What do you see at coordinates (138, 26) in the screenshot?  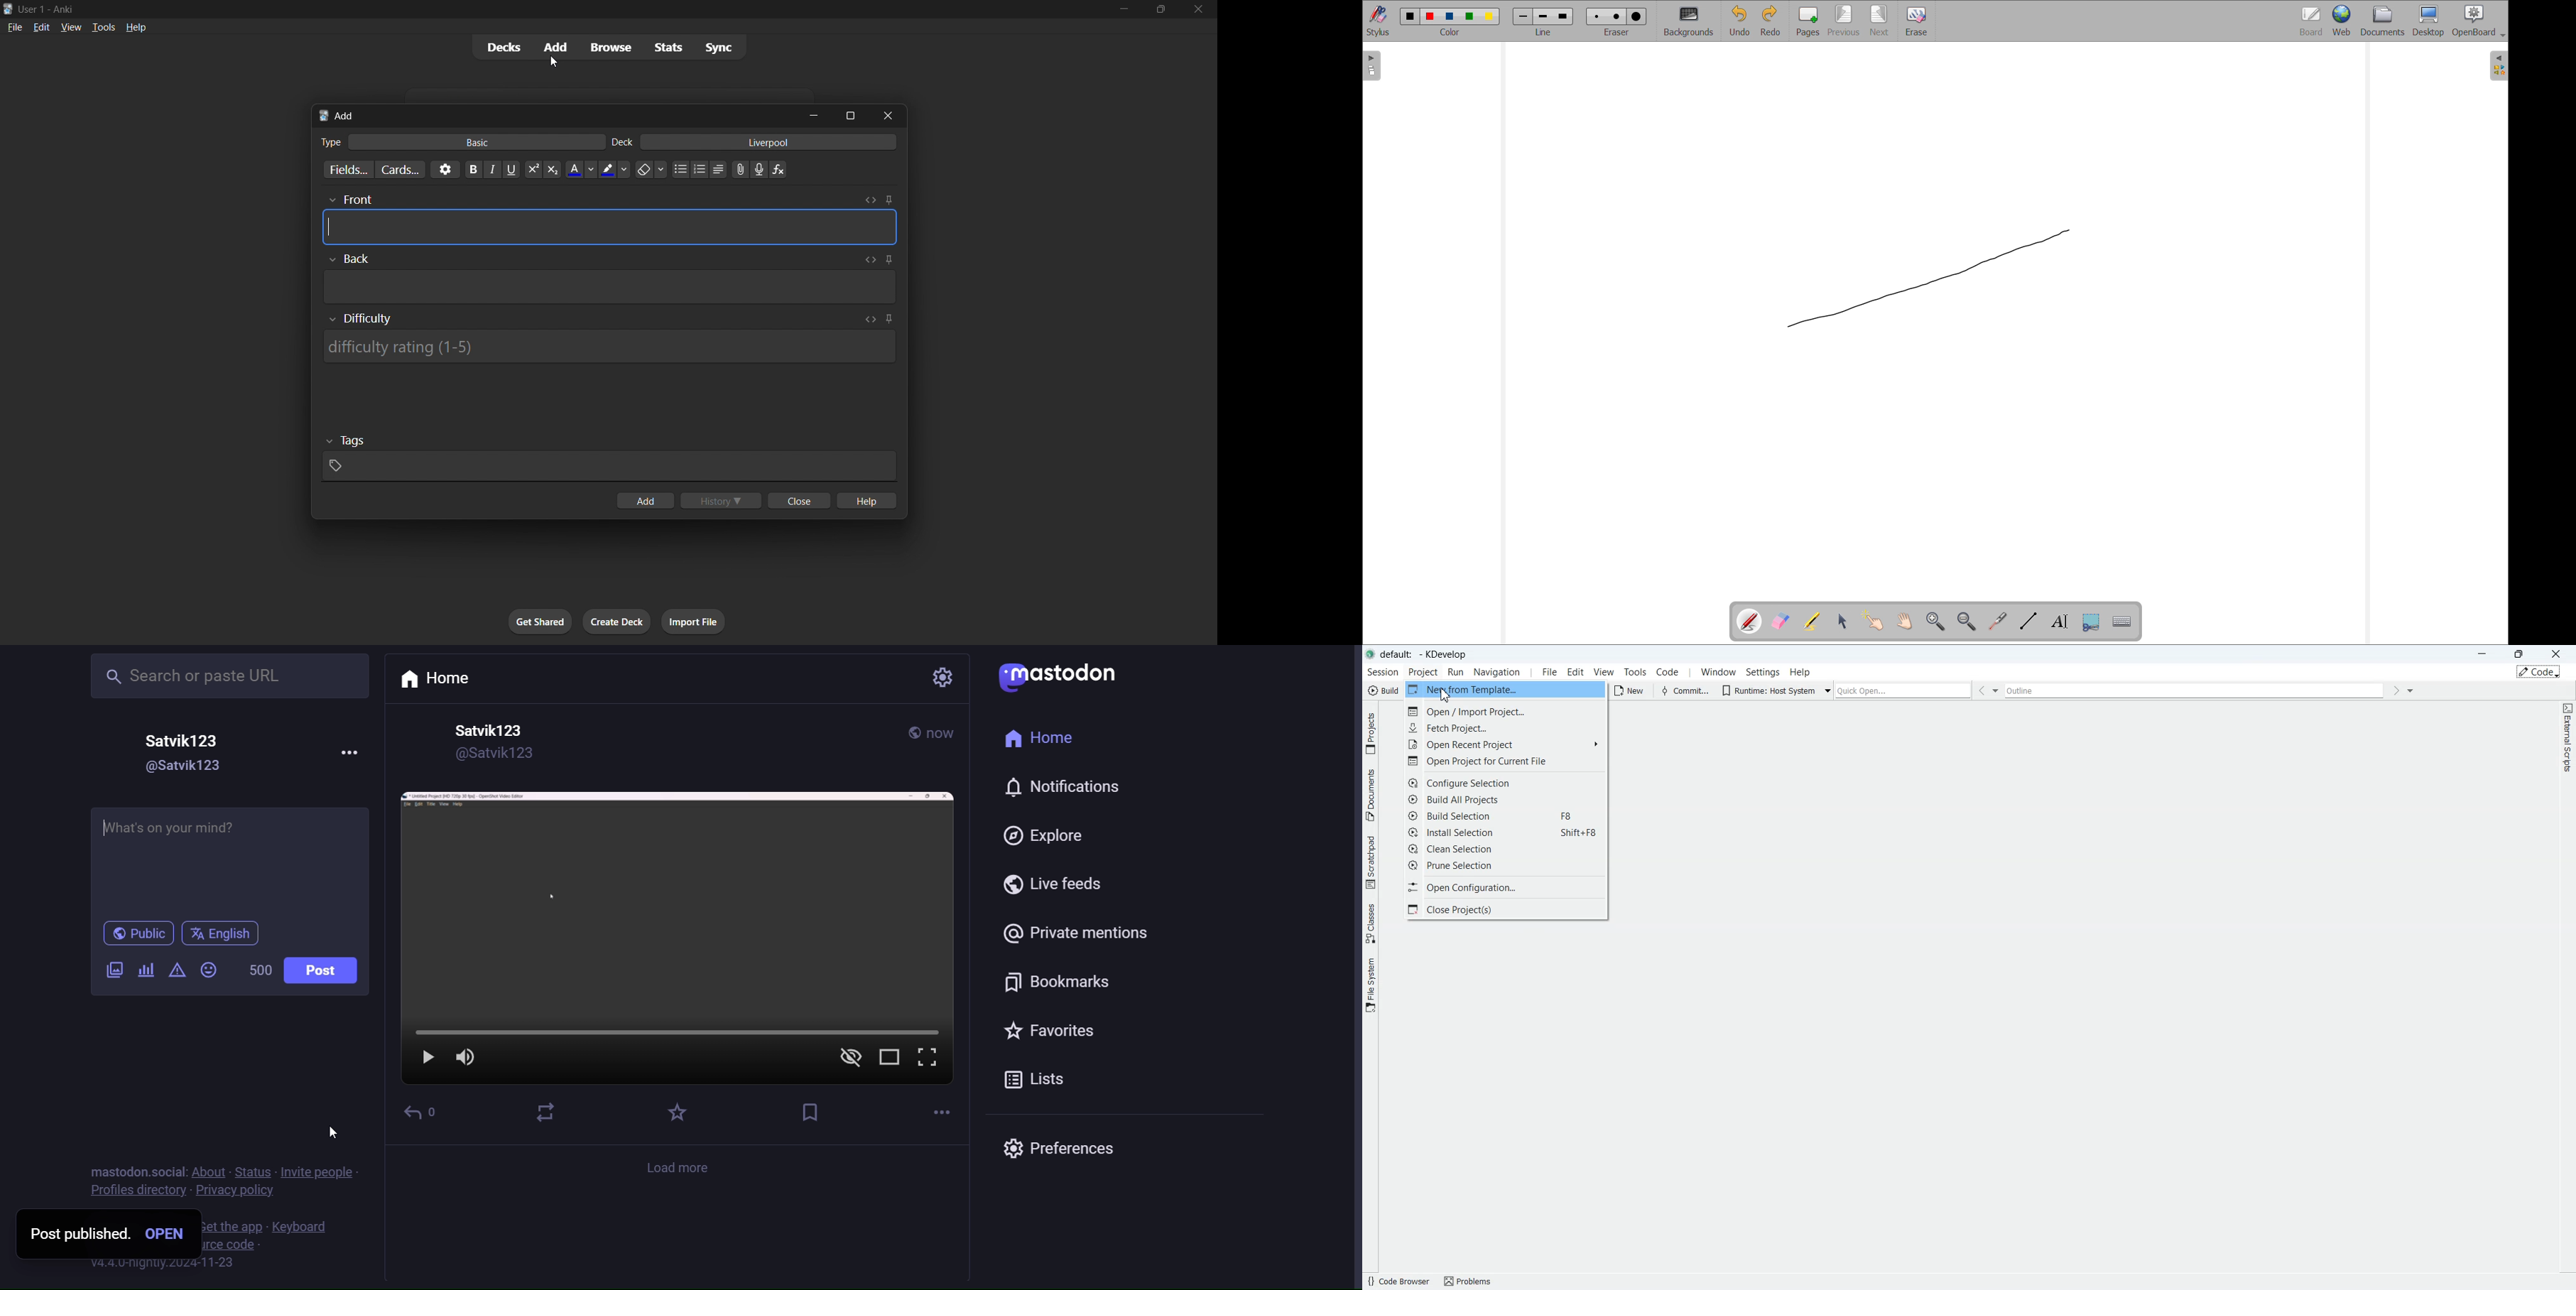 I see `help` at bounding box center [138, 26].